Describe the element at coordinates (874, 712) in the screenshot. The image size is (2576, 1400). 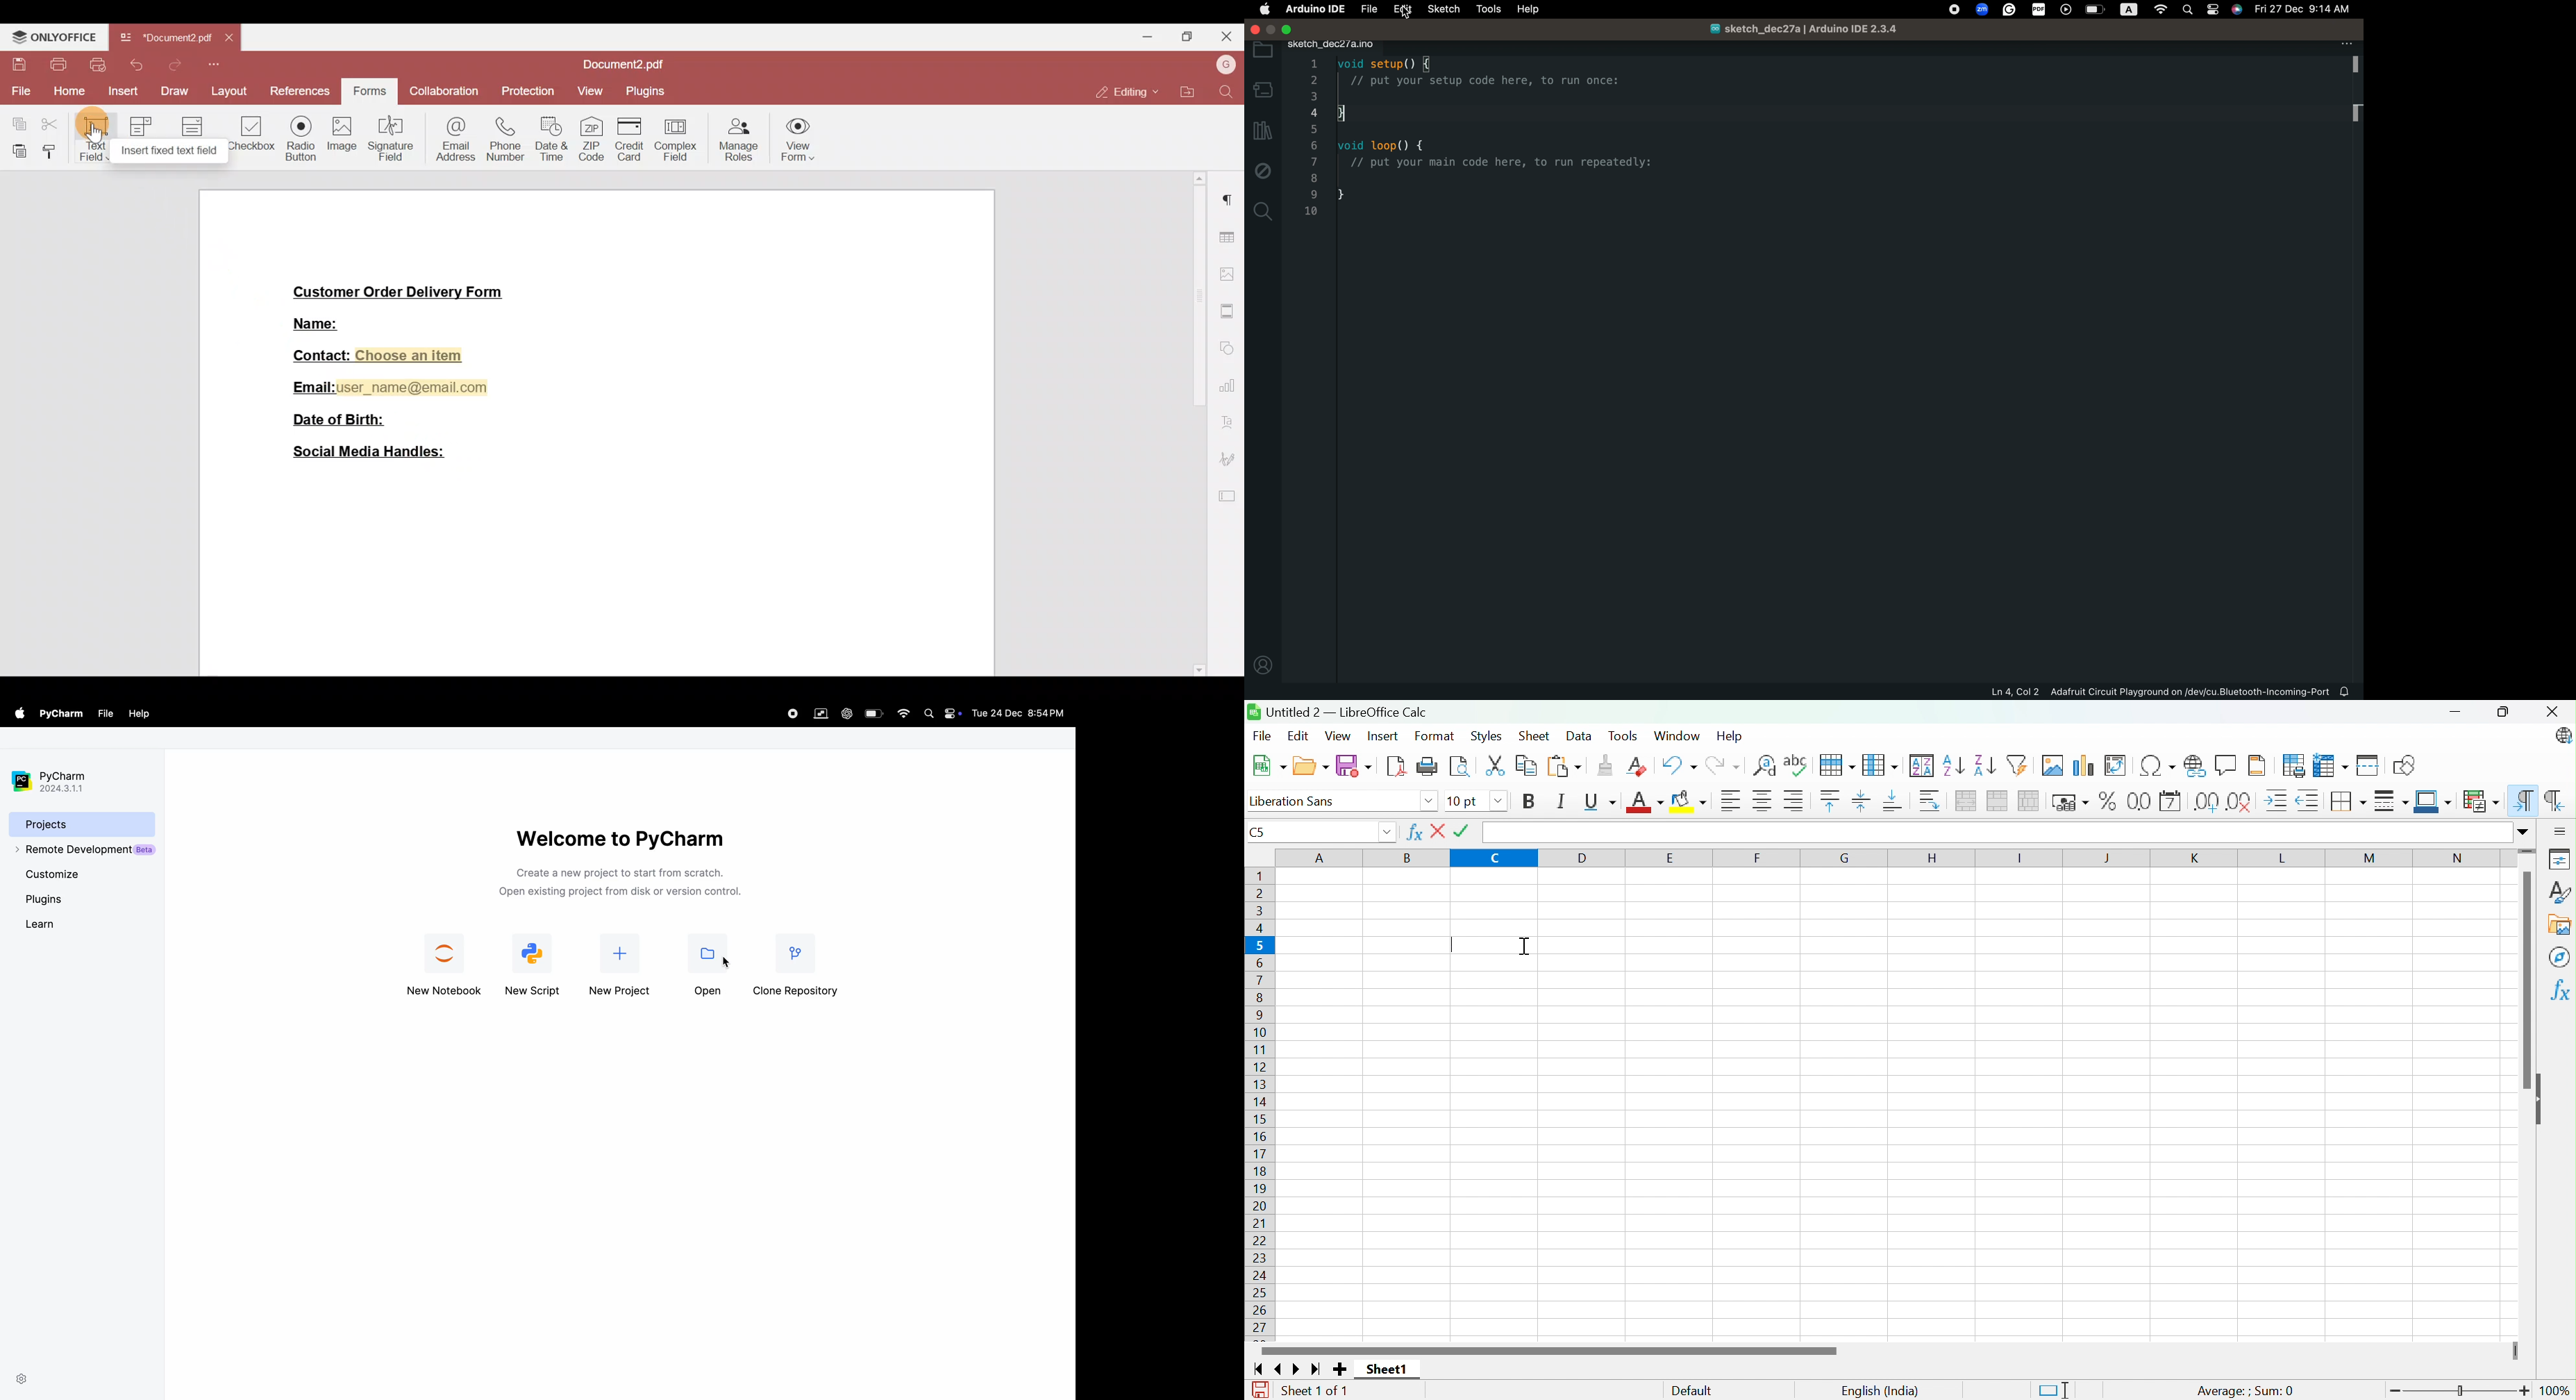
I see `battery` at that location.